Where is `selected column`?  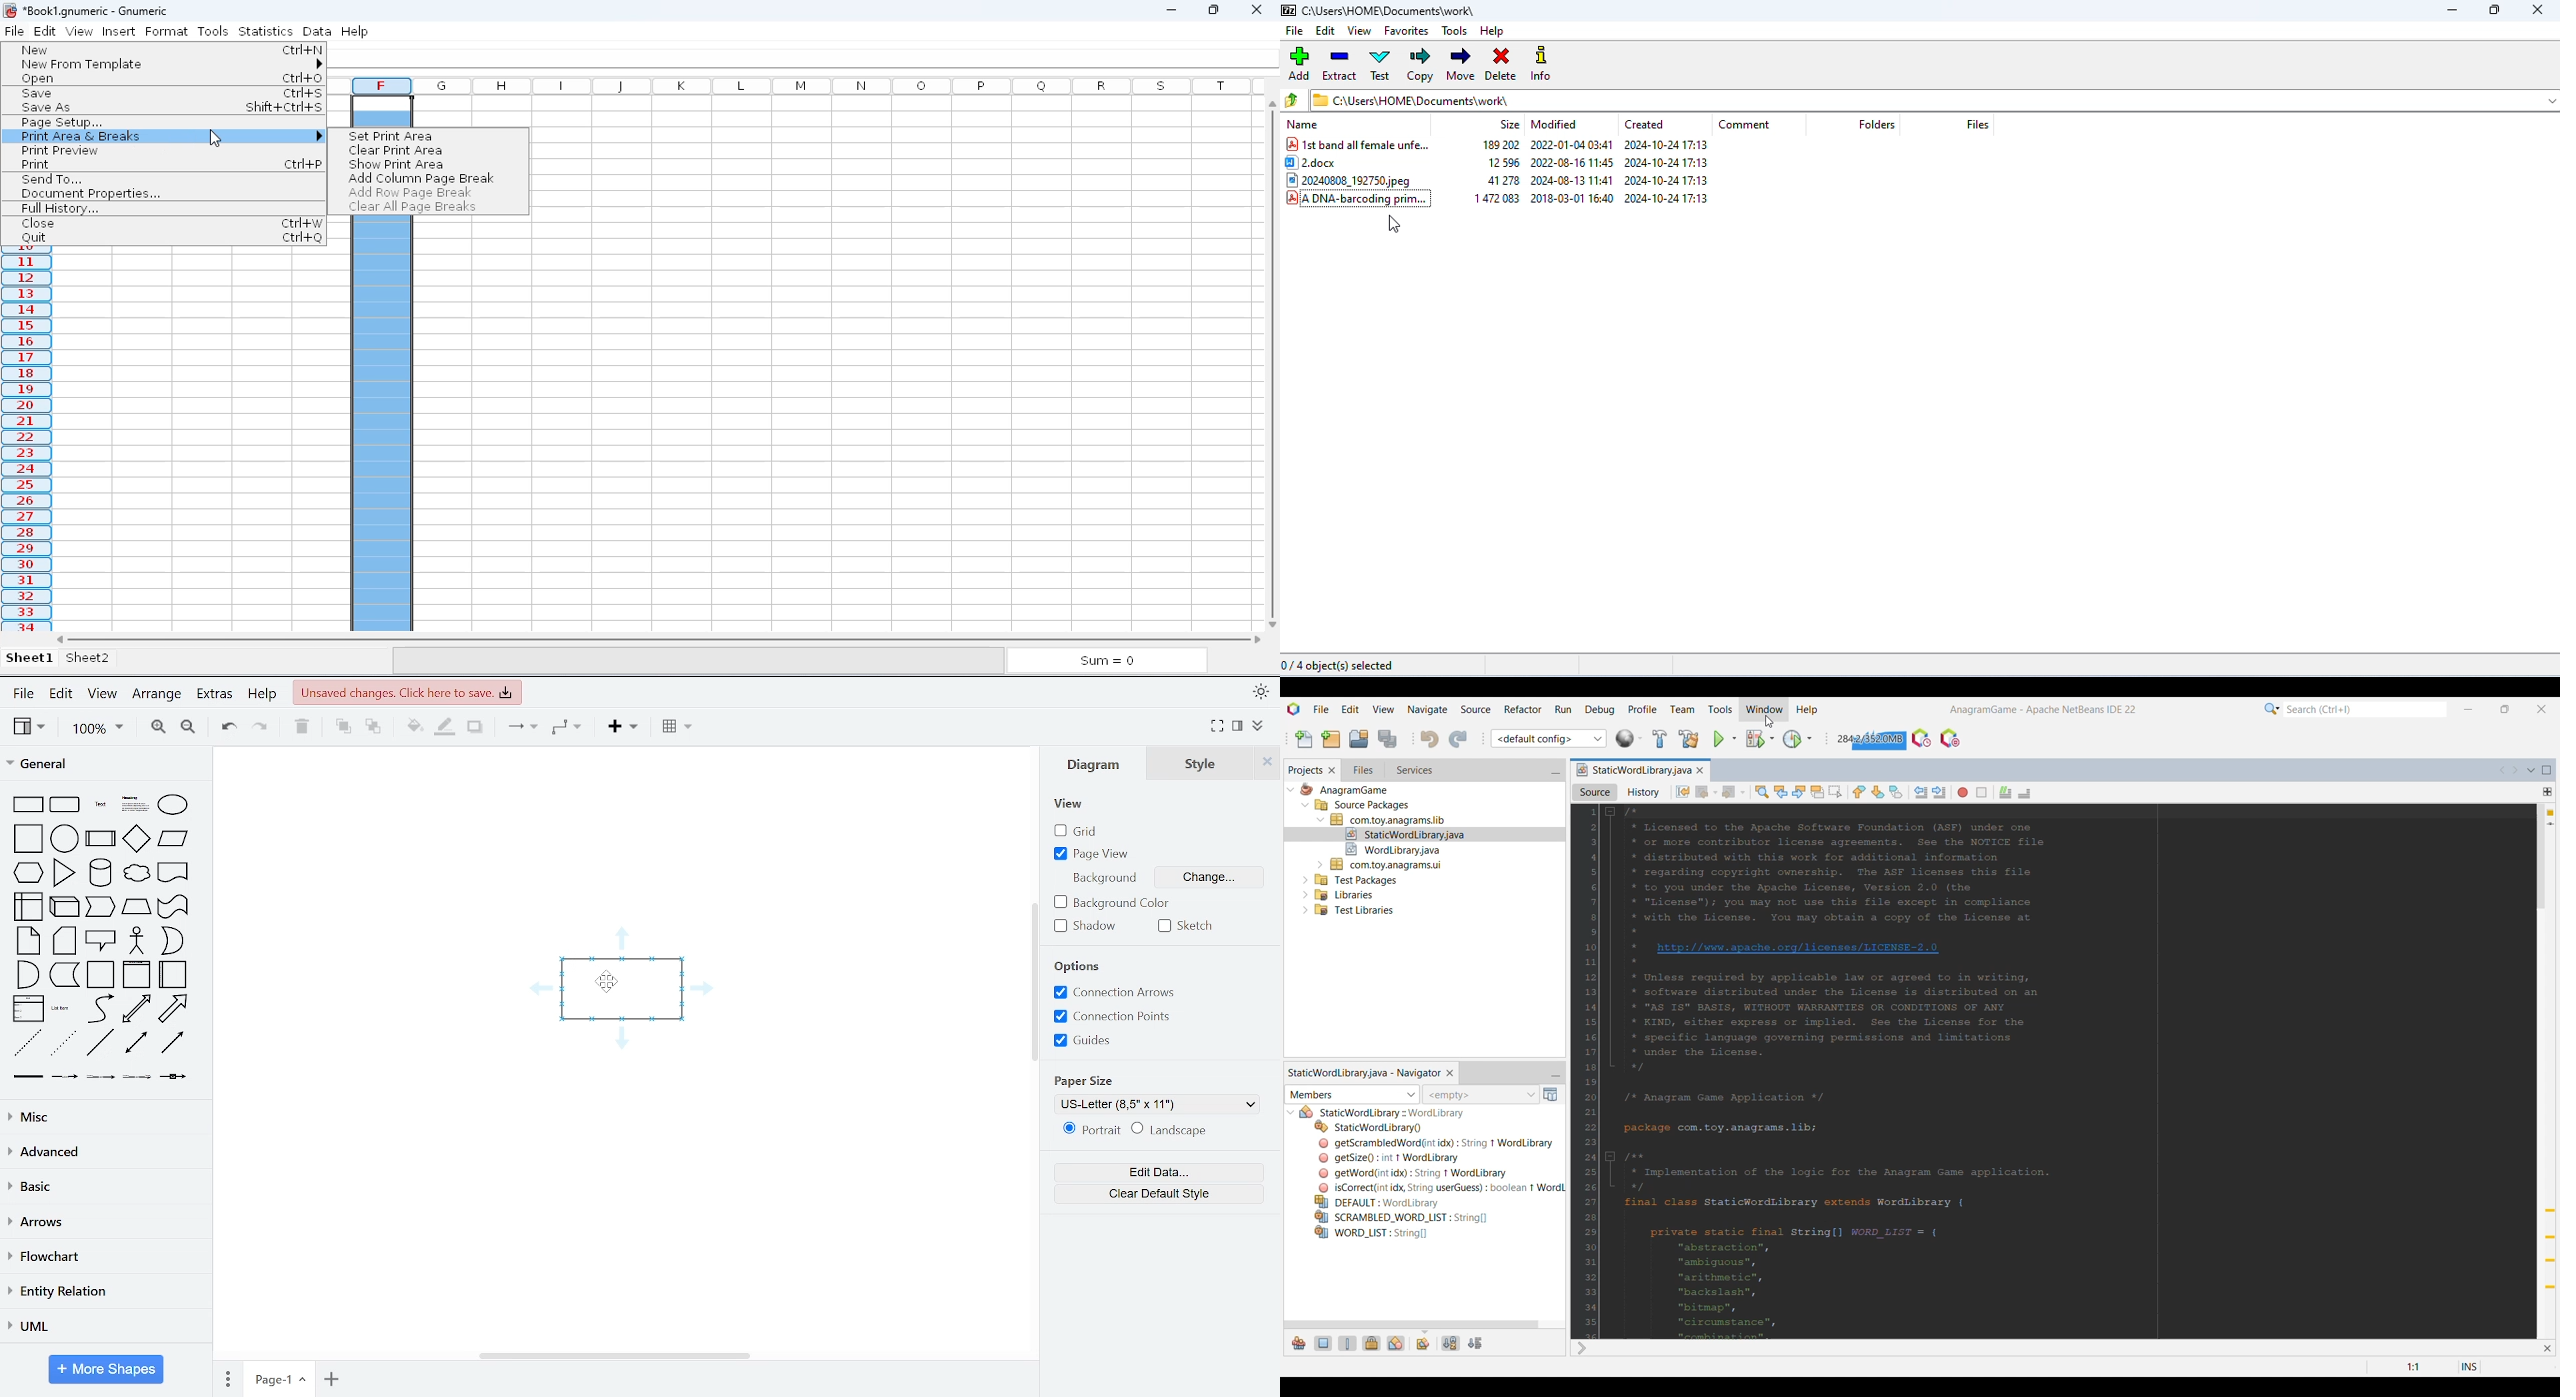
selected column is located at coordinates (28, 444).